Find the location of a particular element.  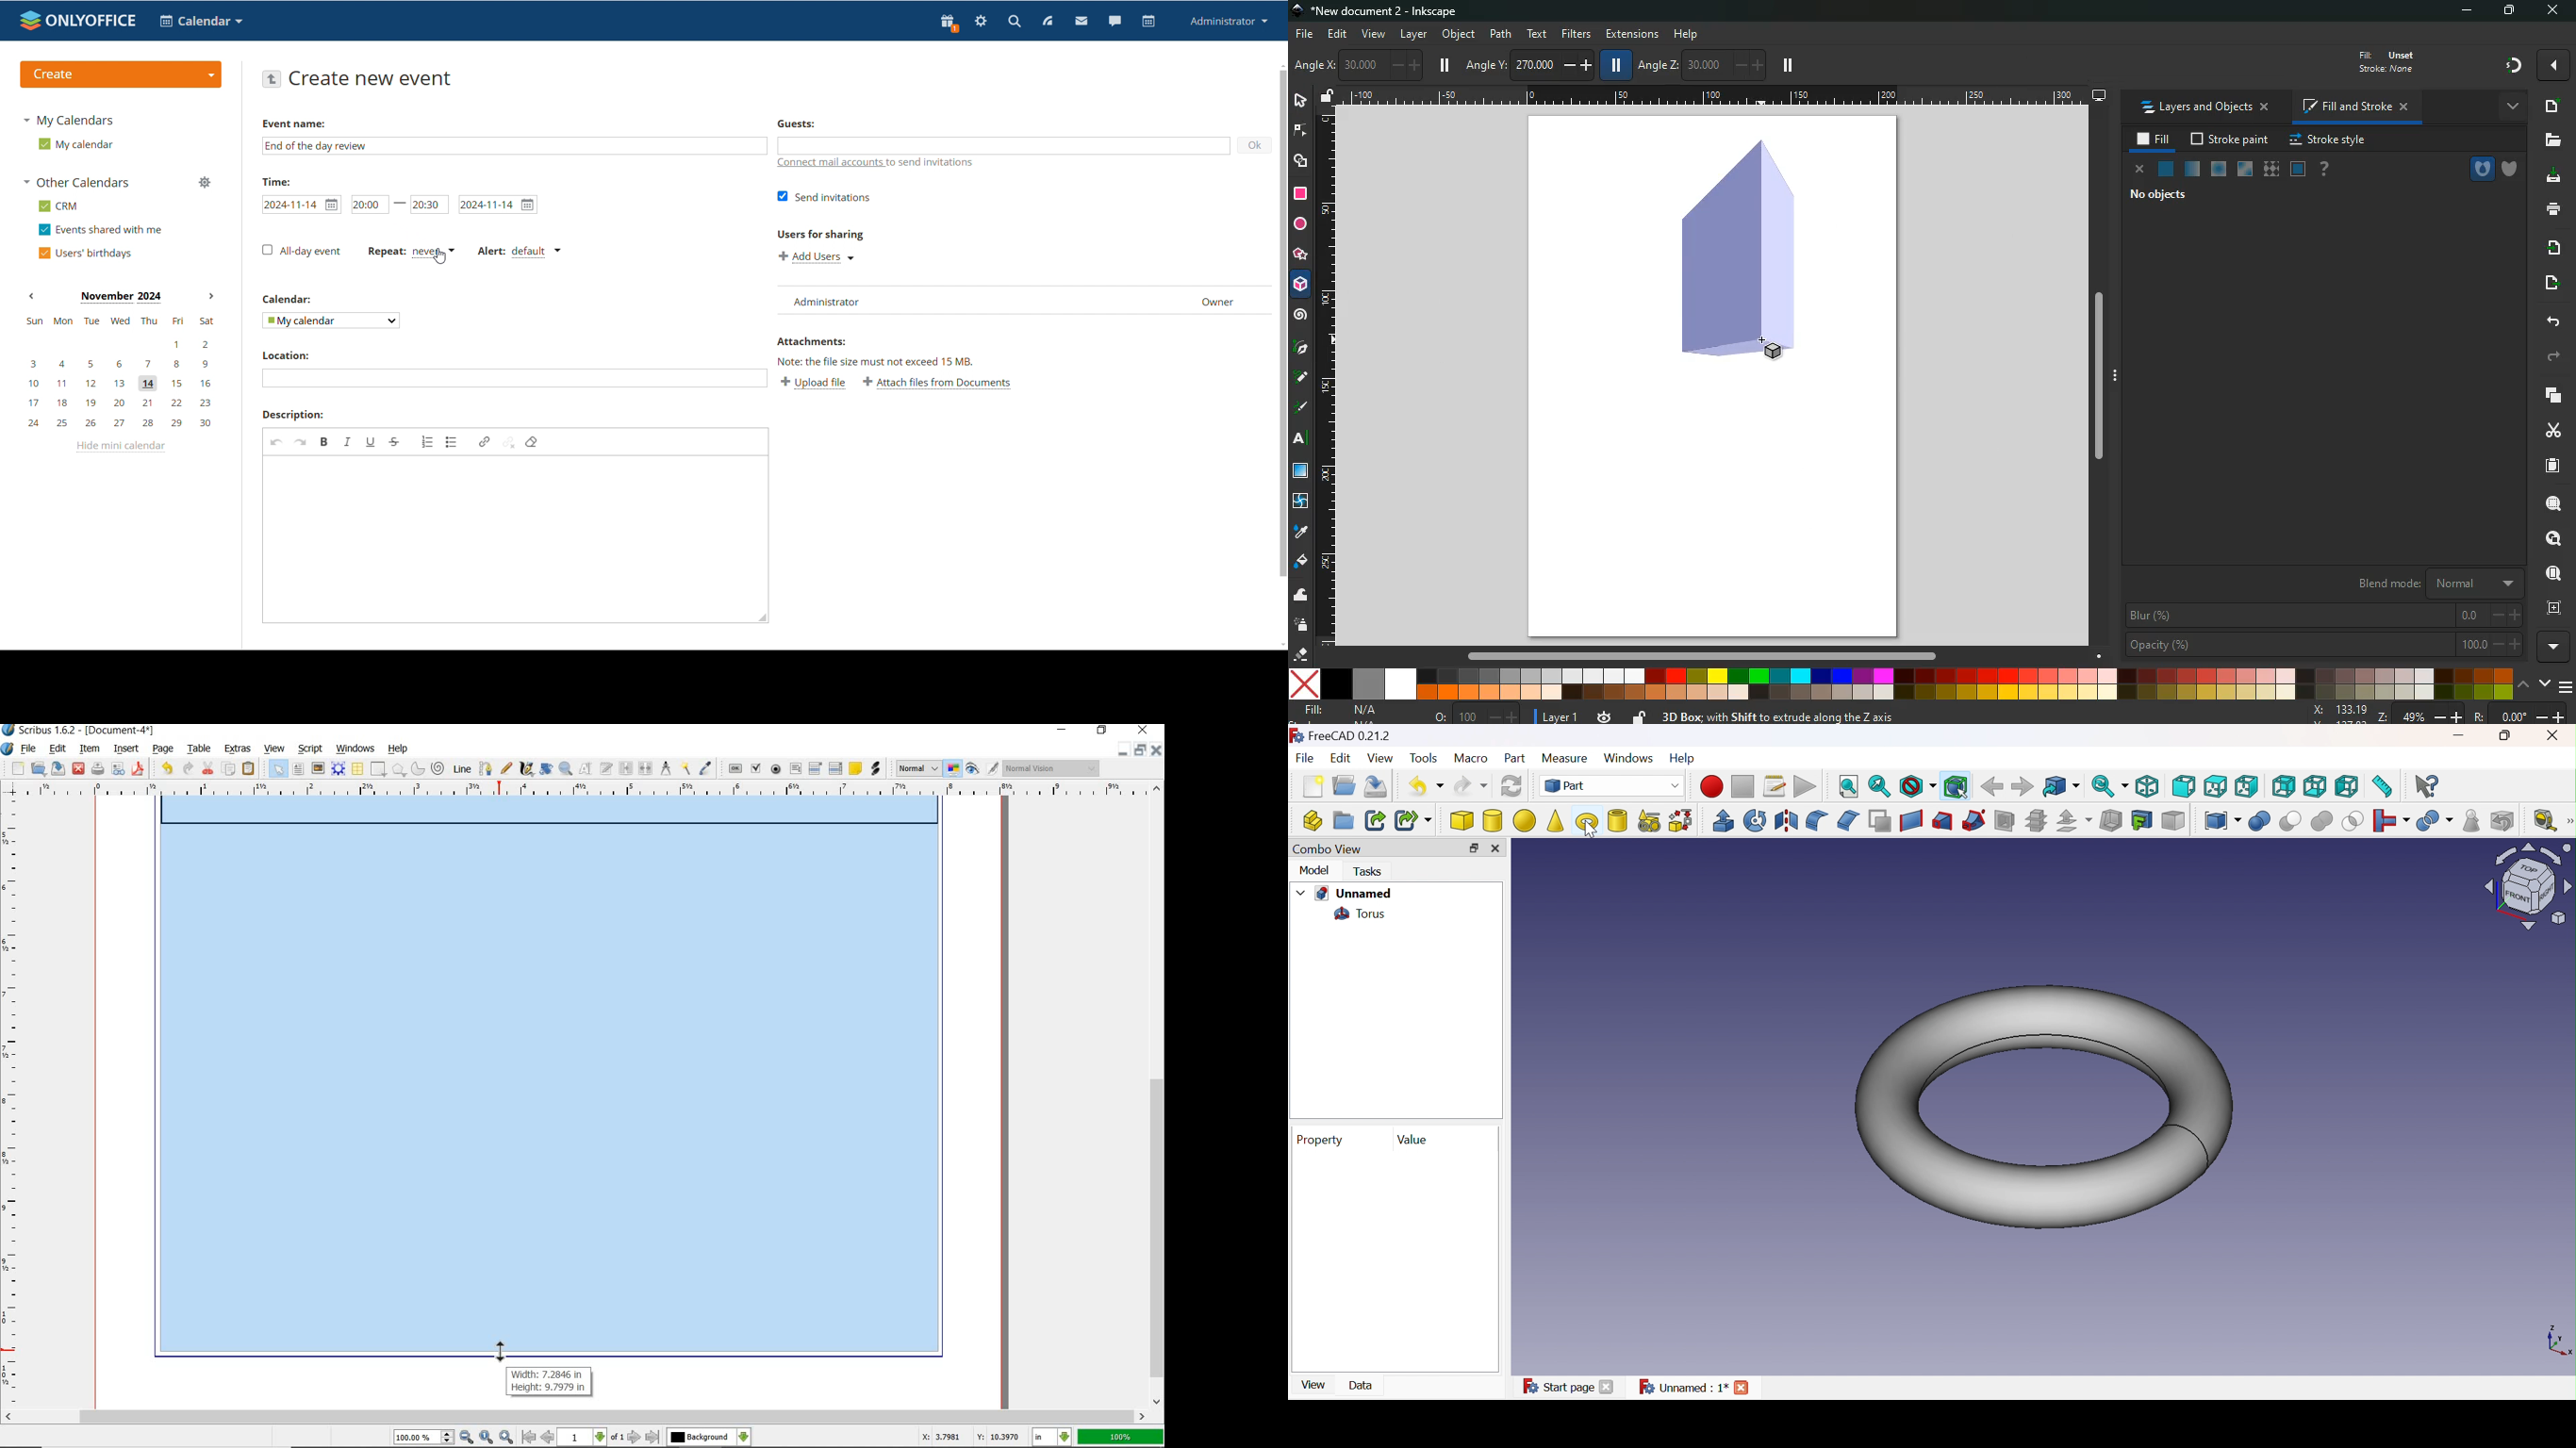

toggle color management is located at coordinates (954, 770).